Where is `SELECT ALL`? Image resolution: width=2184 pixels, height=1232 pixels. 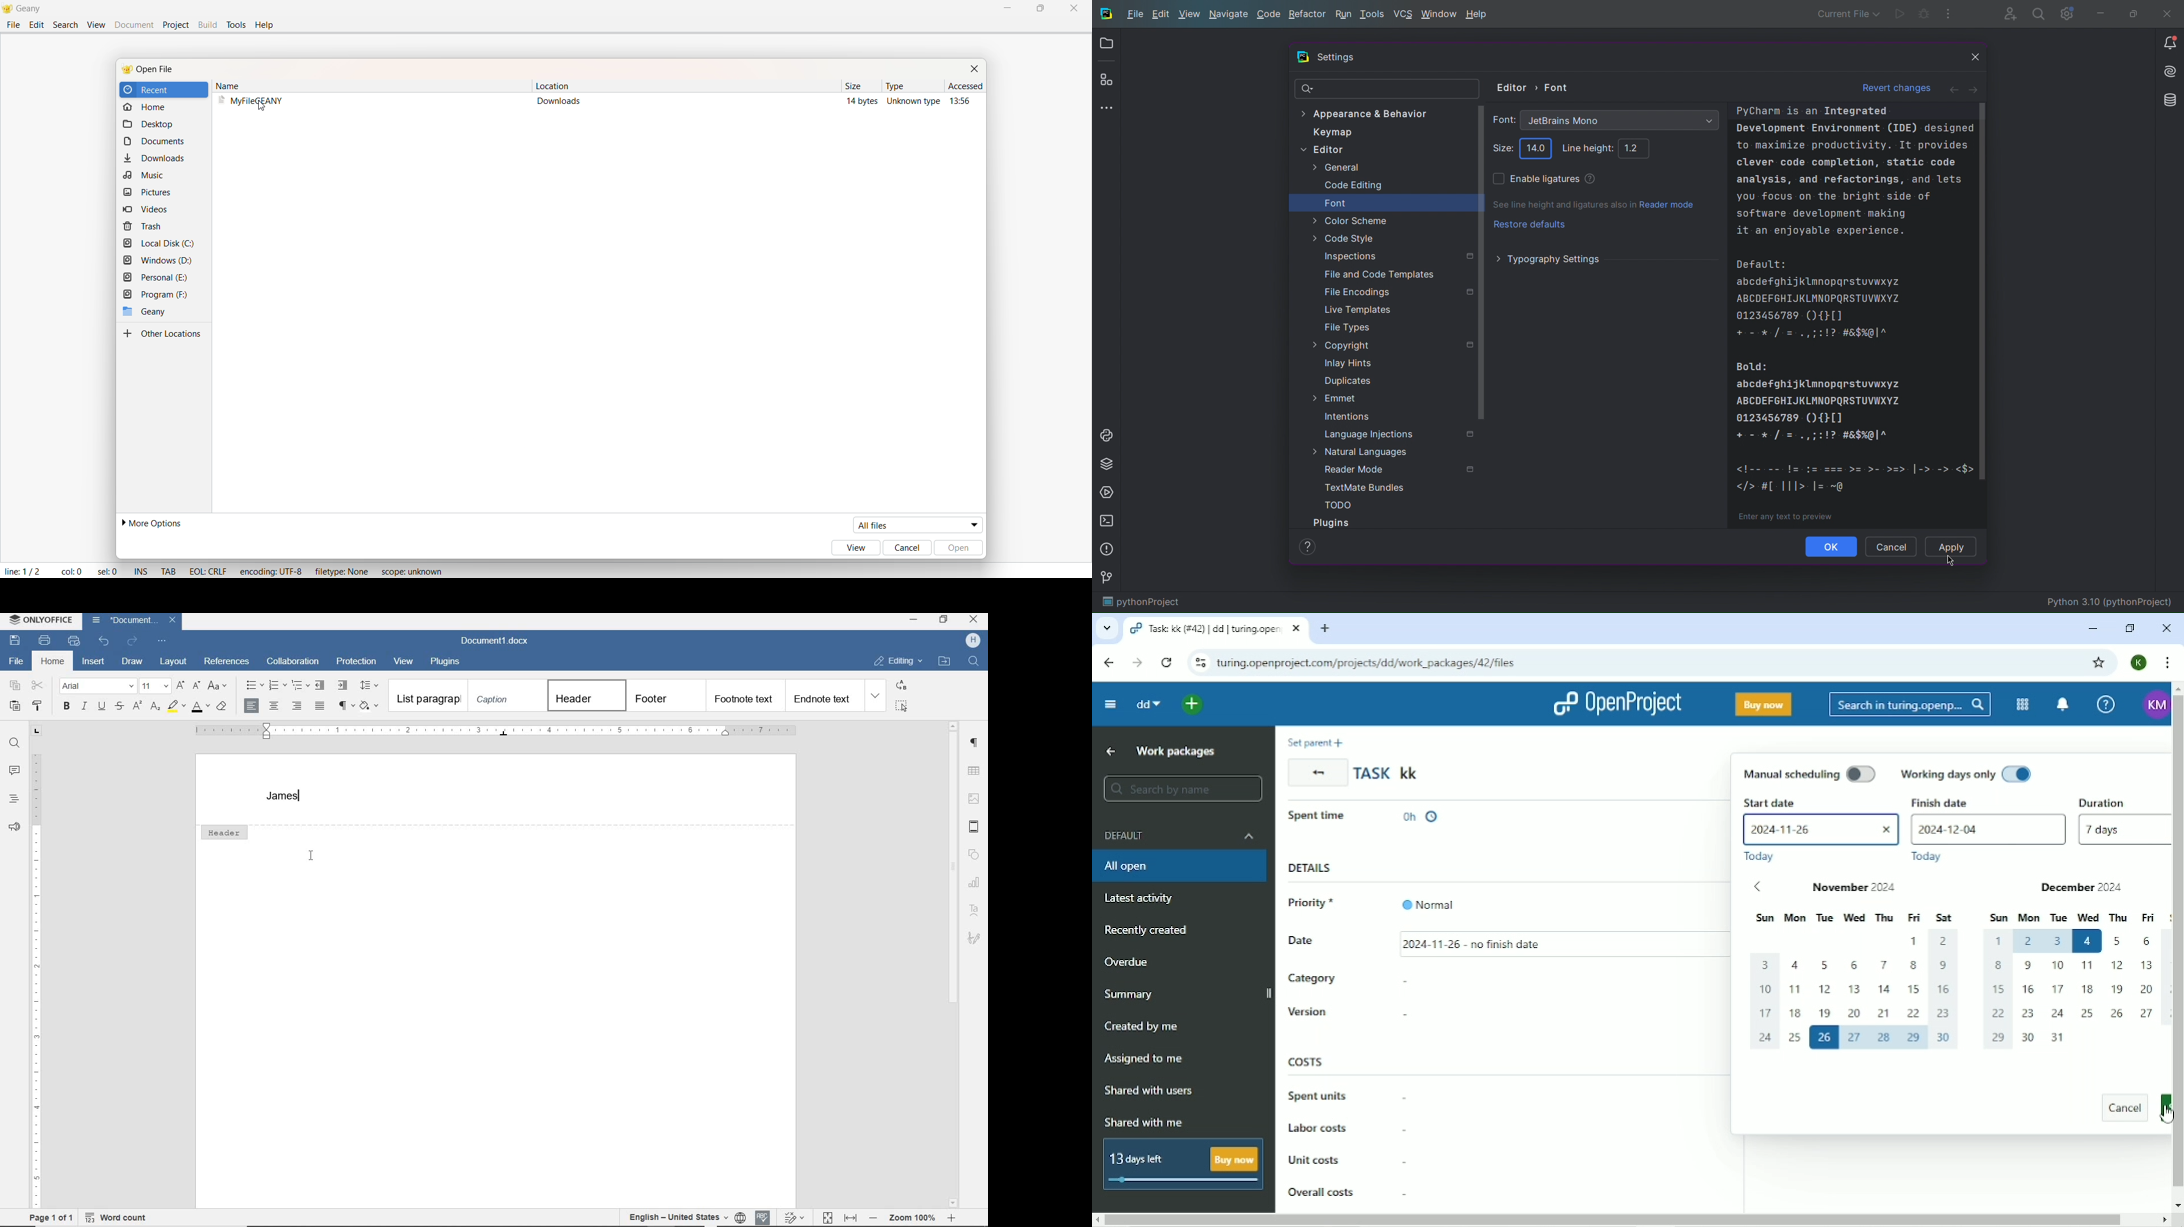 SELECT ALL is located at coordinates (902, 706).